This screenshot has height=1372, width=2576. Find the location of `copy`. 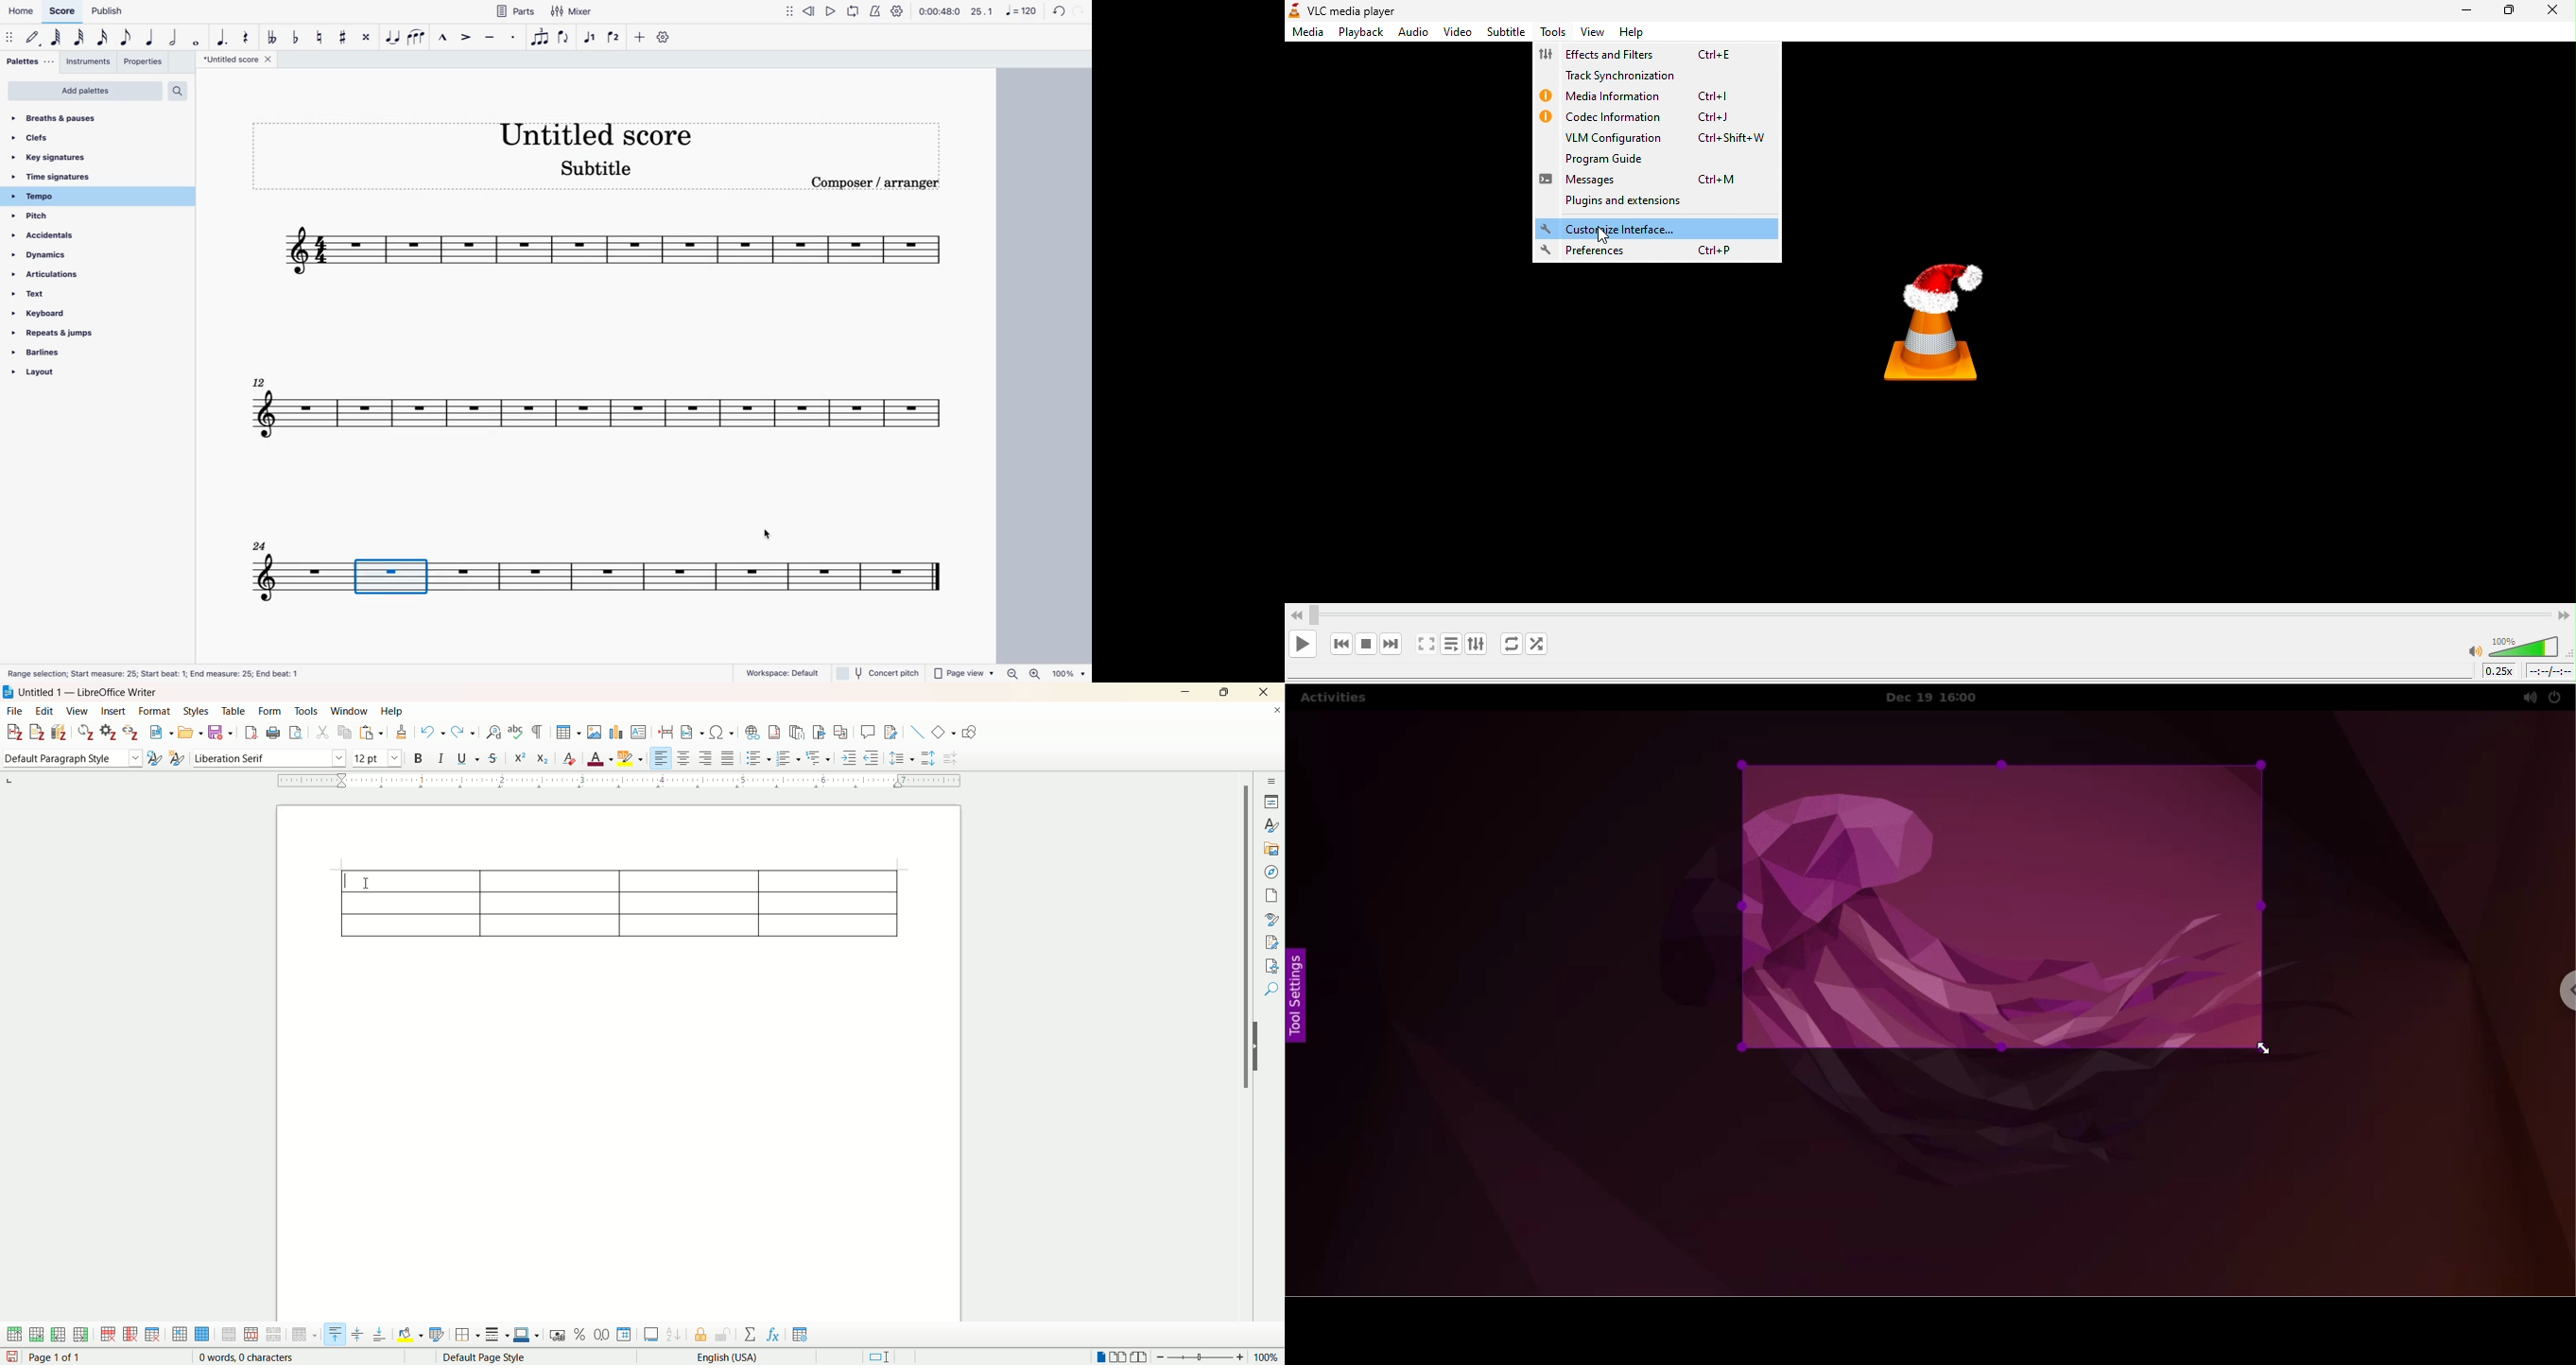

copy is located at coordinates (347, 733).